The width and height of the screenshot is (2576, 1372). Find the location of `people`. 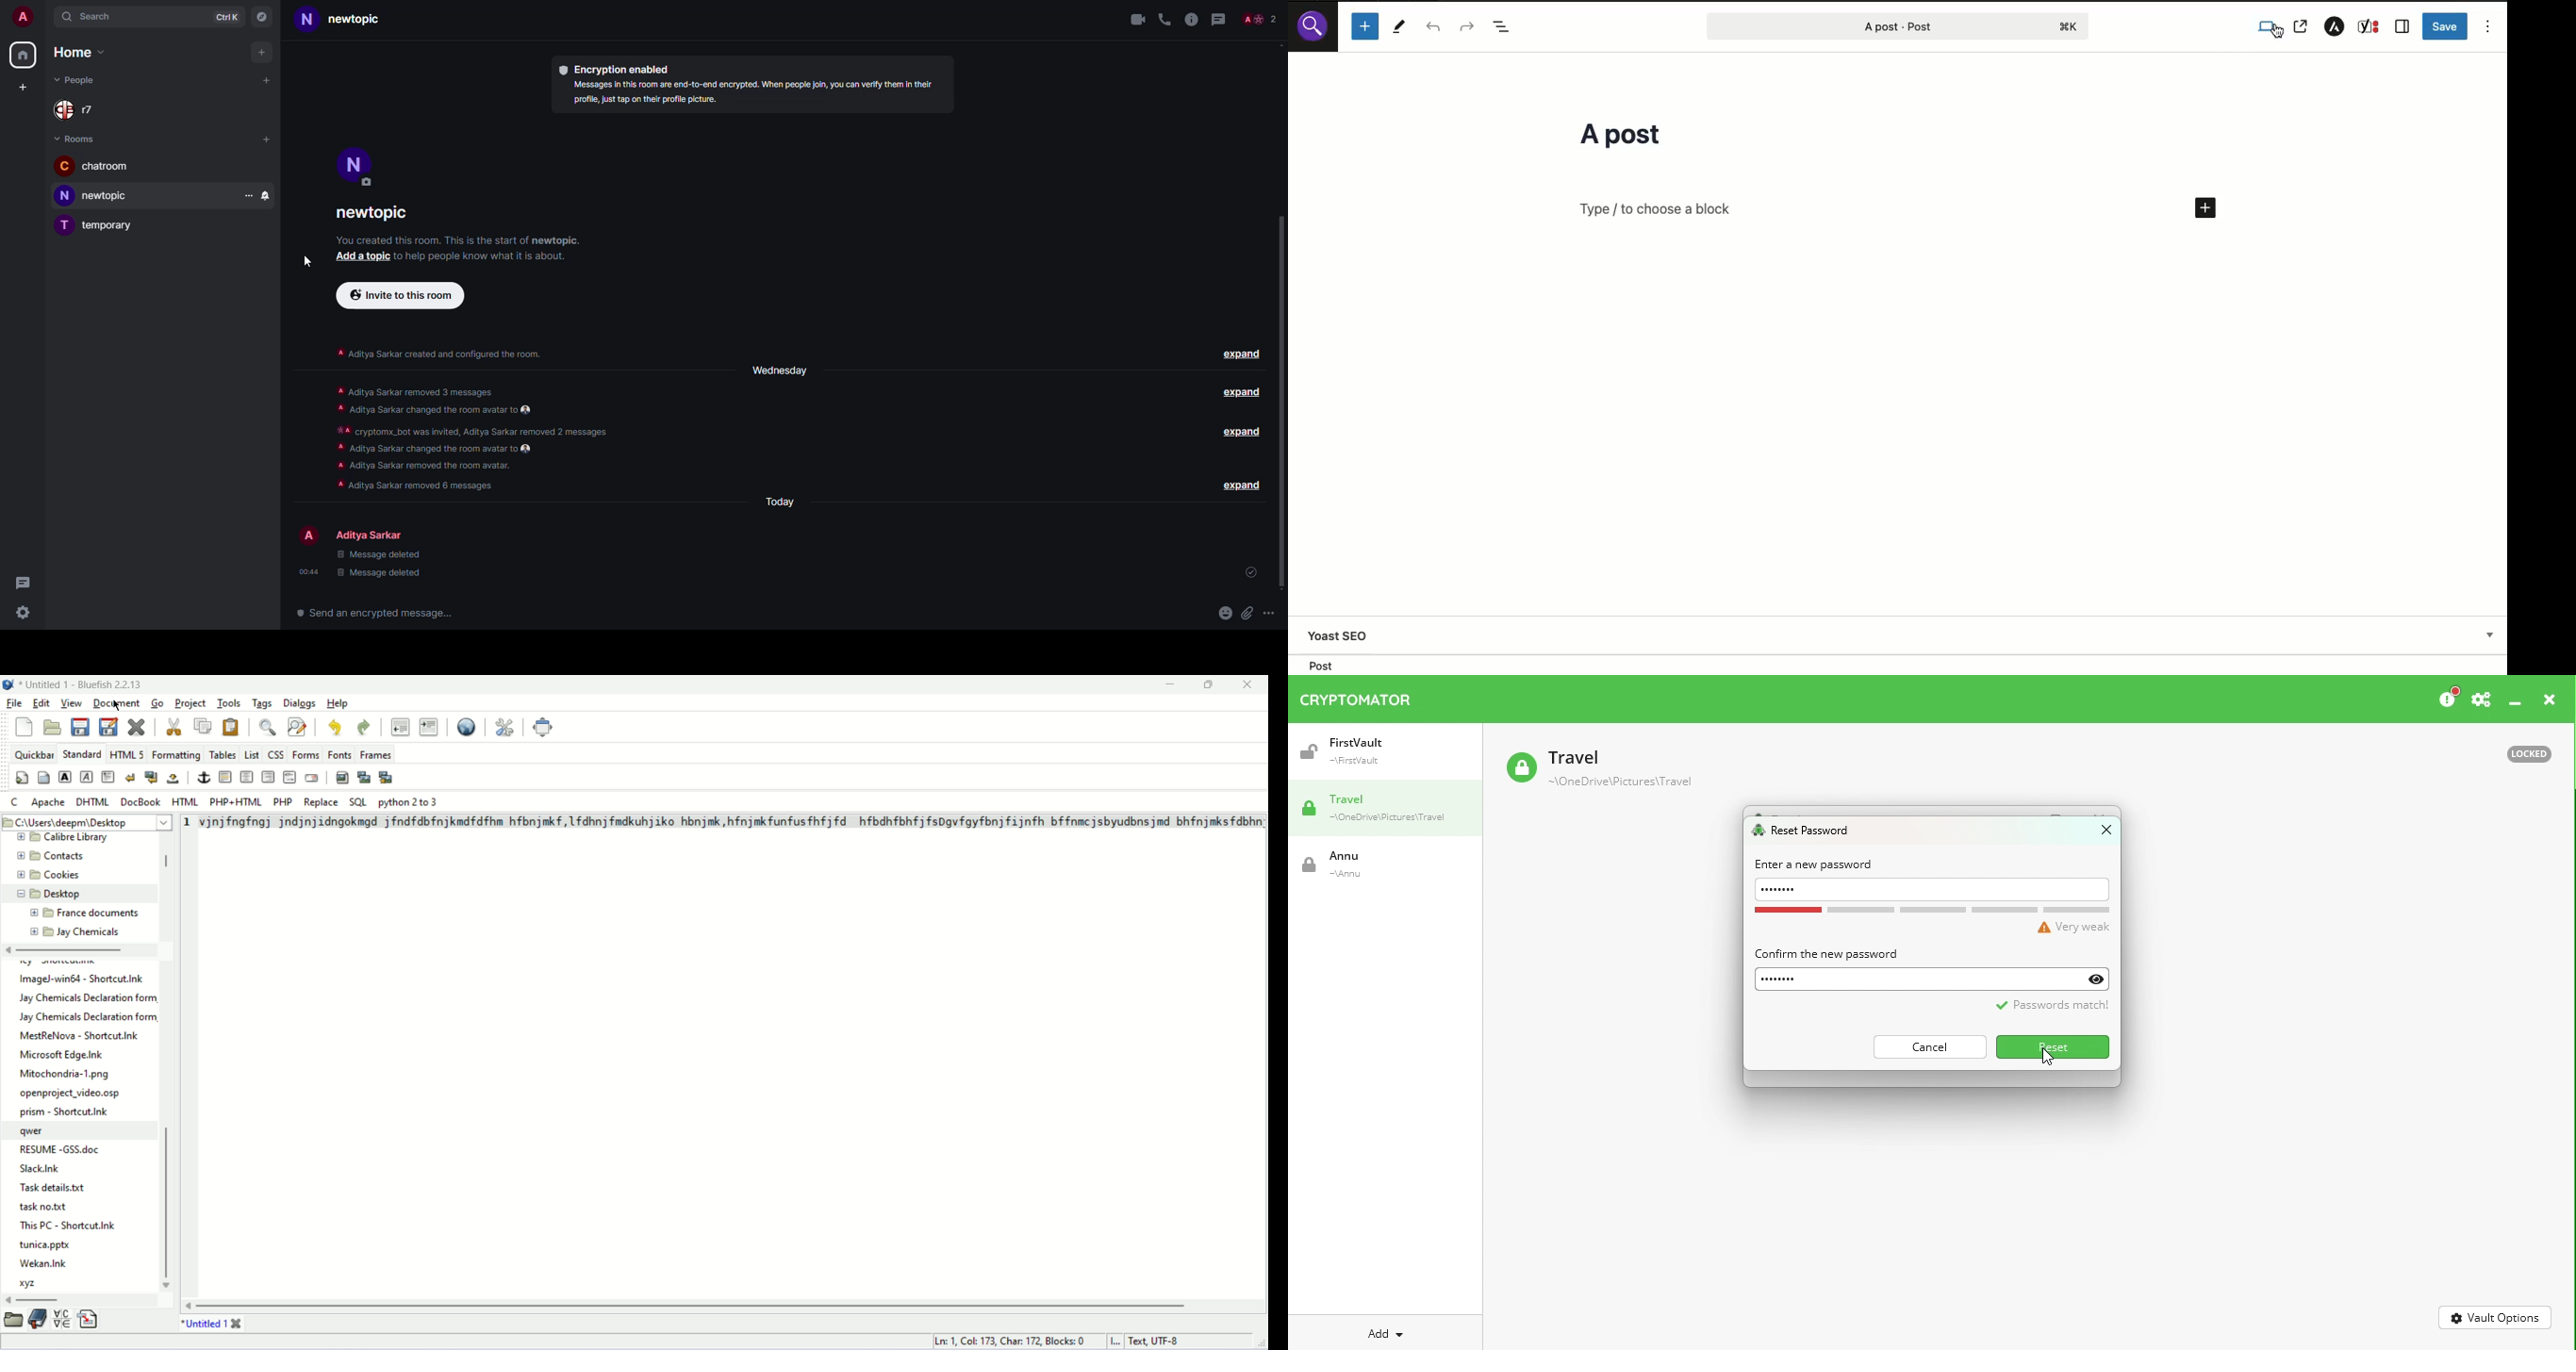

people is located at coordinates (79, 111).